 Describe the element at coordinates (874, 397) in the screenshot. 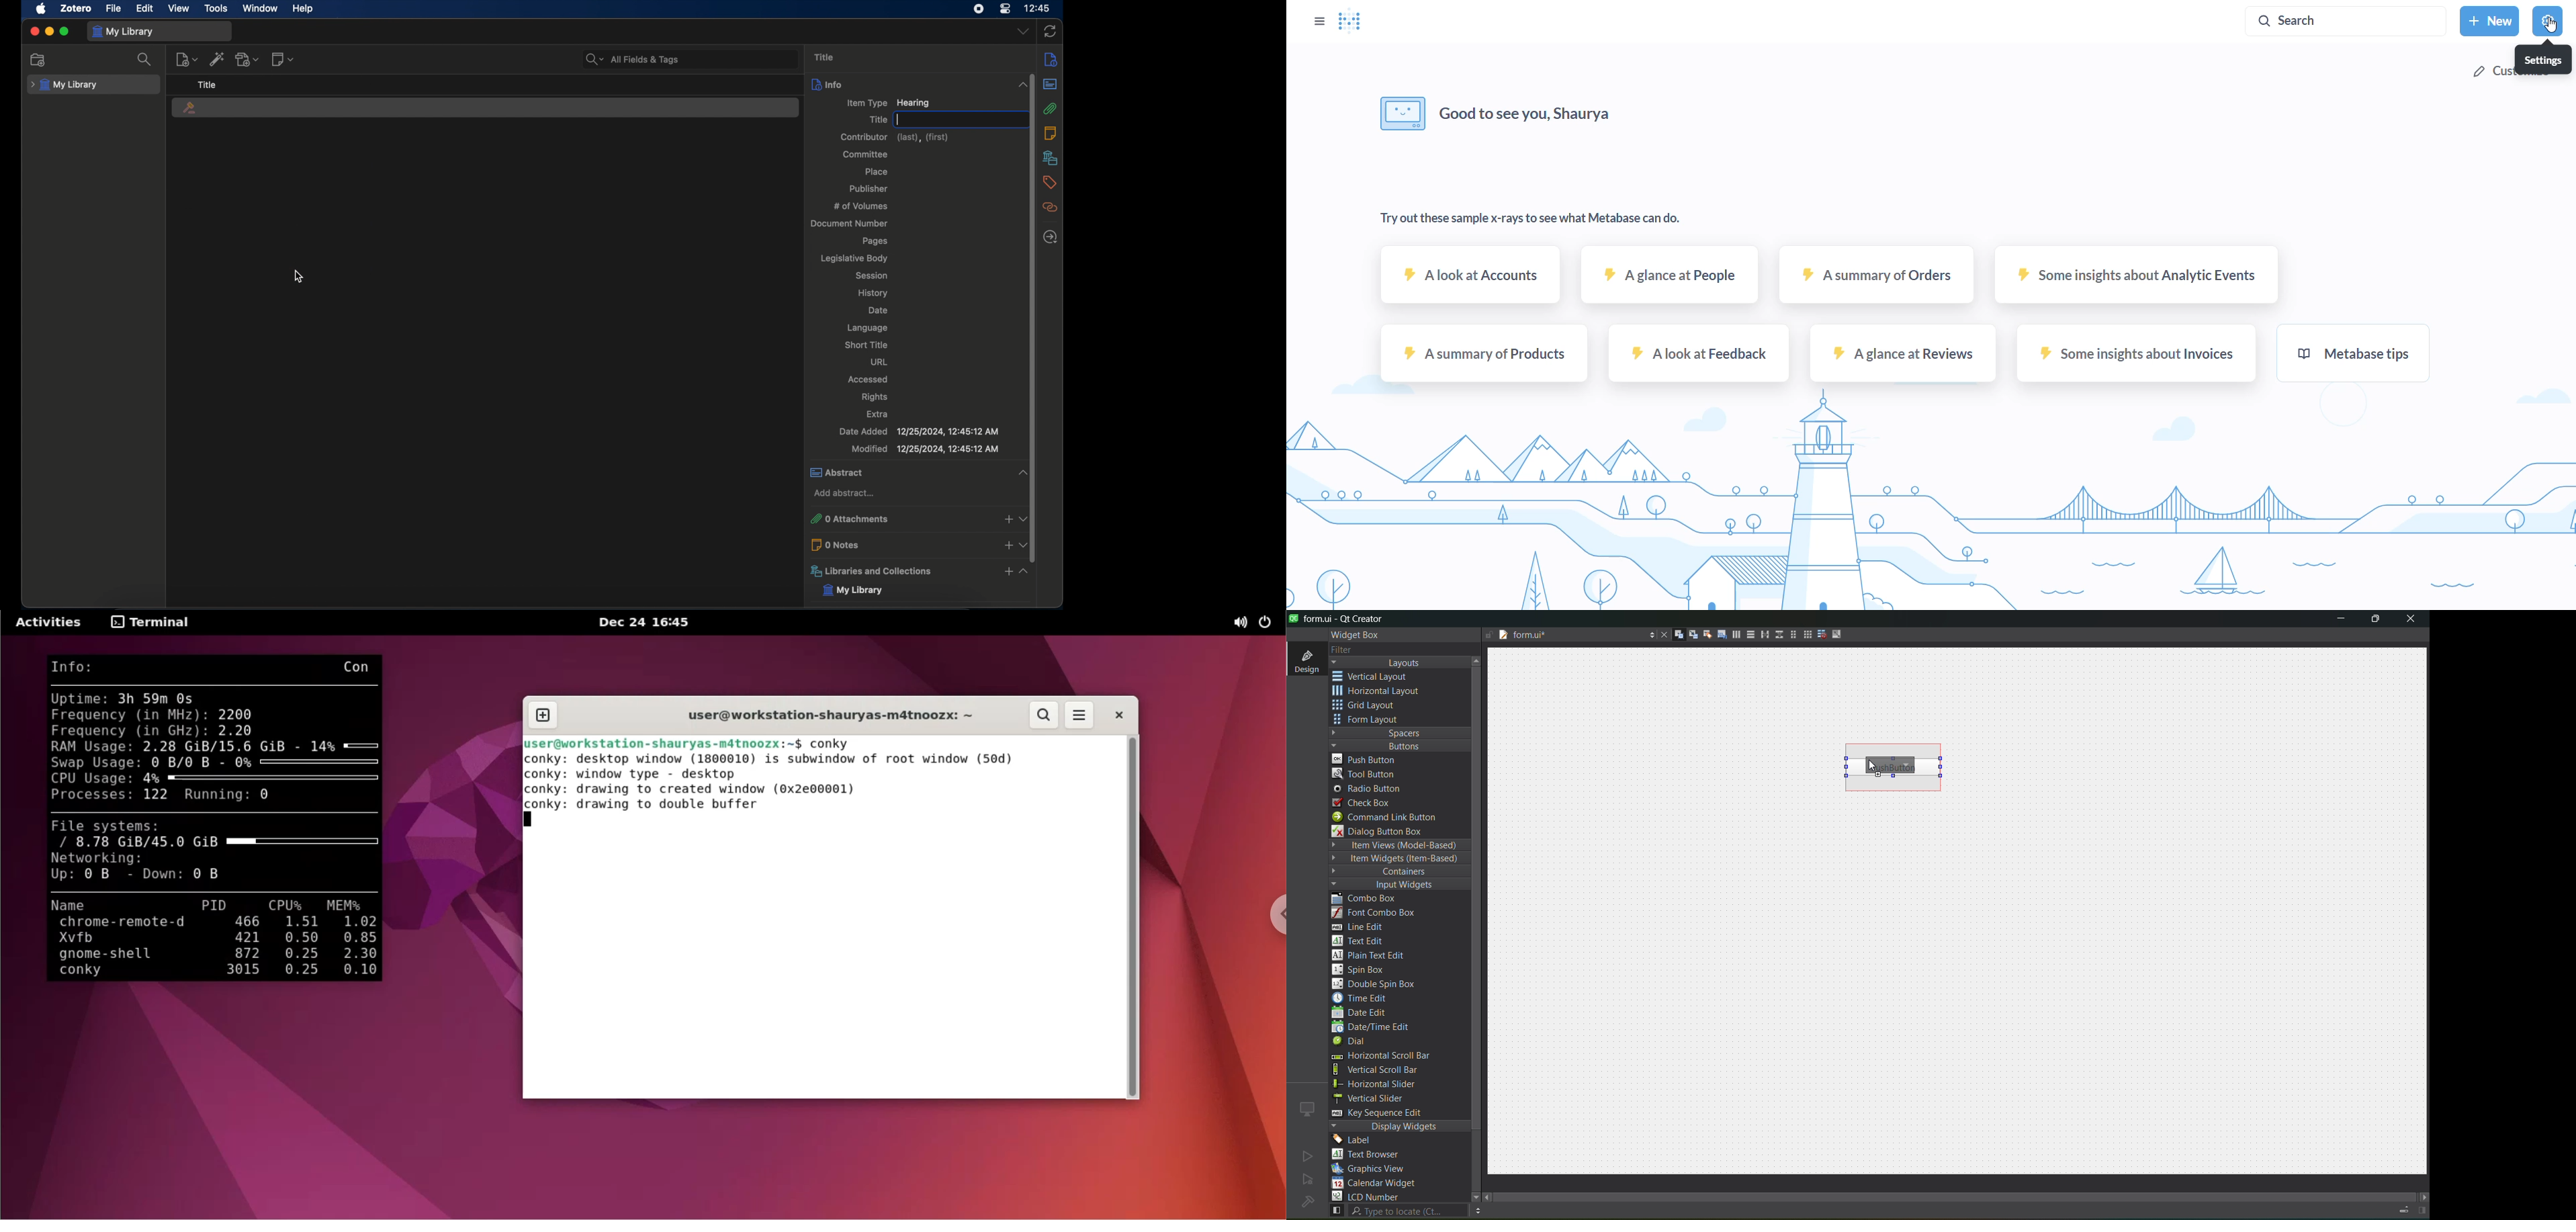

I see `rights` at that location.